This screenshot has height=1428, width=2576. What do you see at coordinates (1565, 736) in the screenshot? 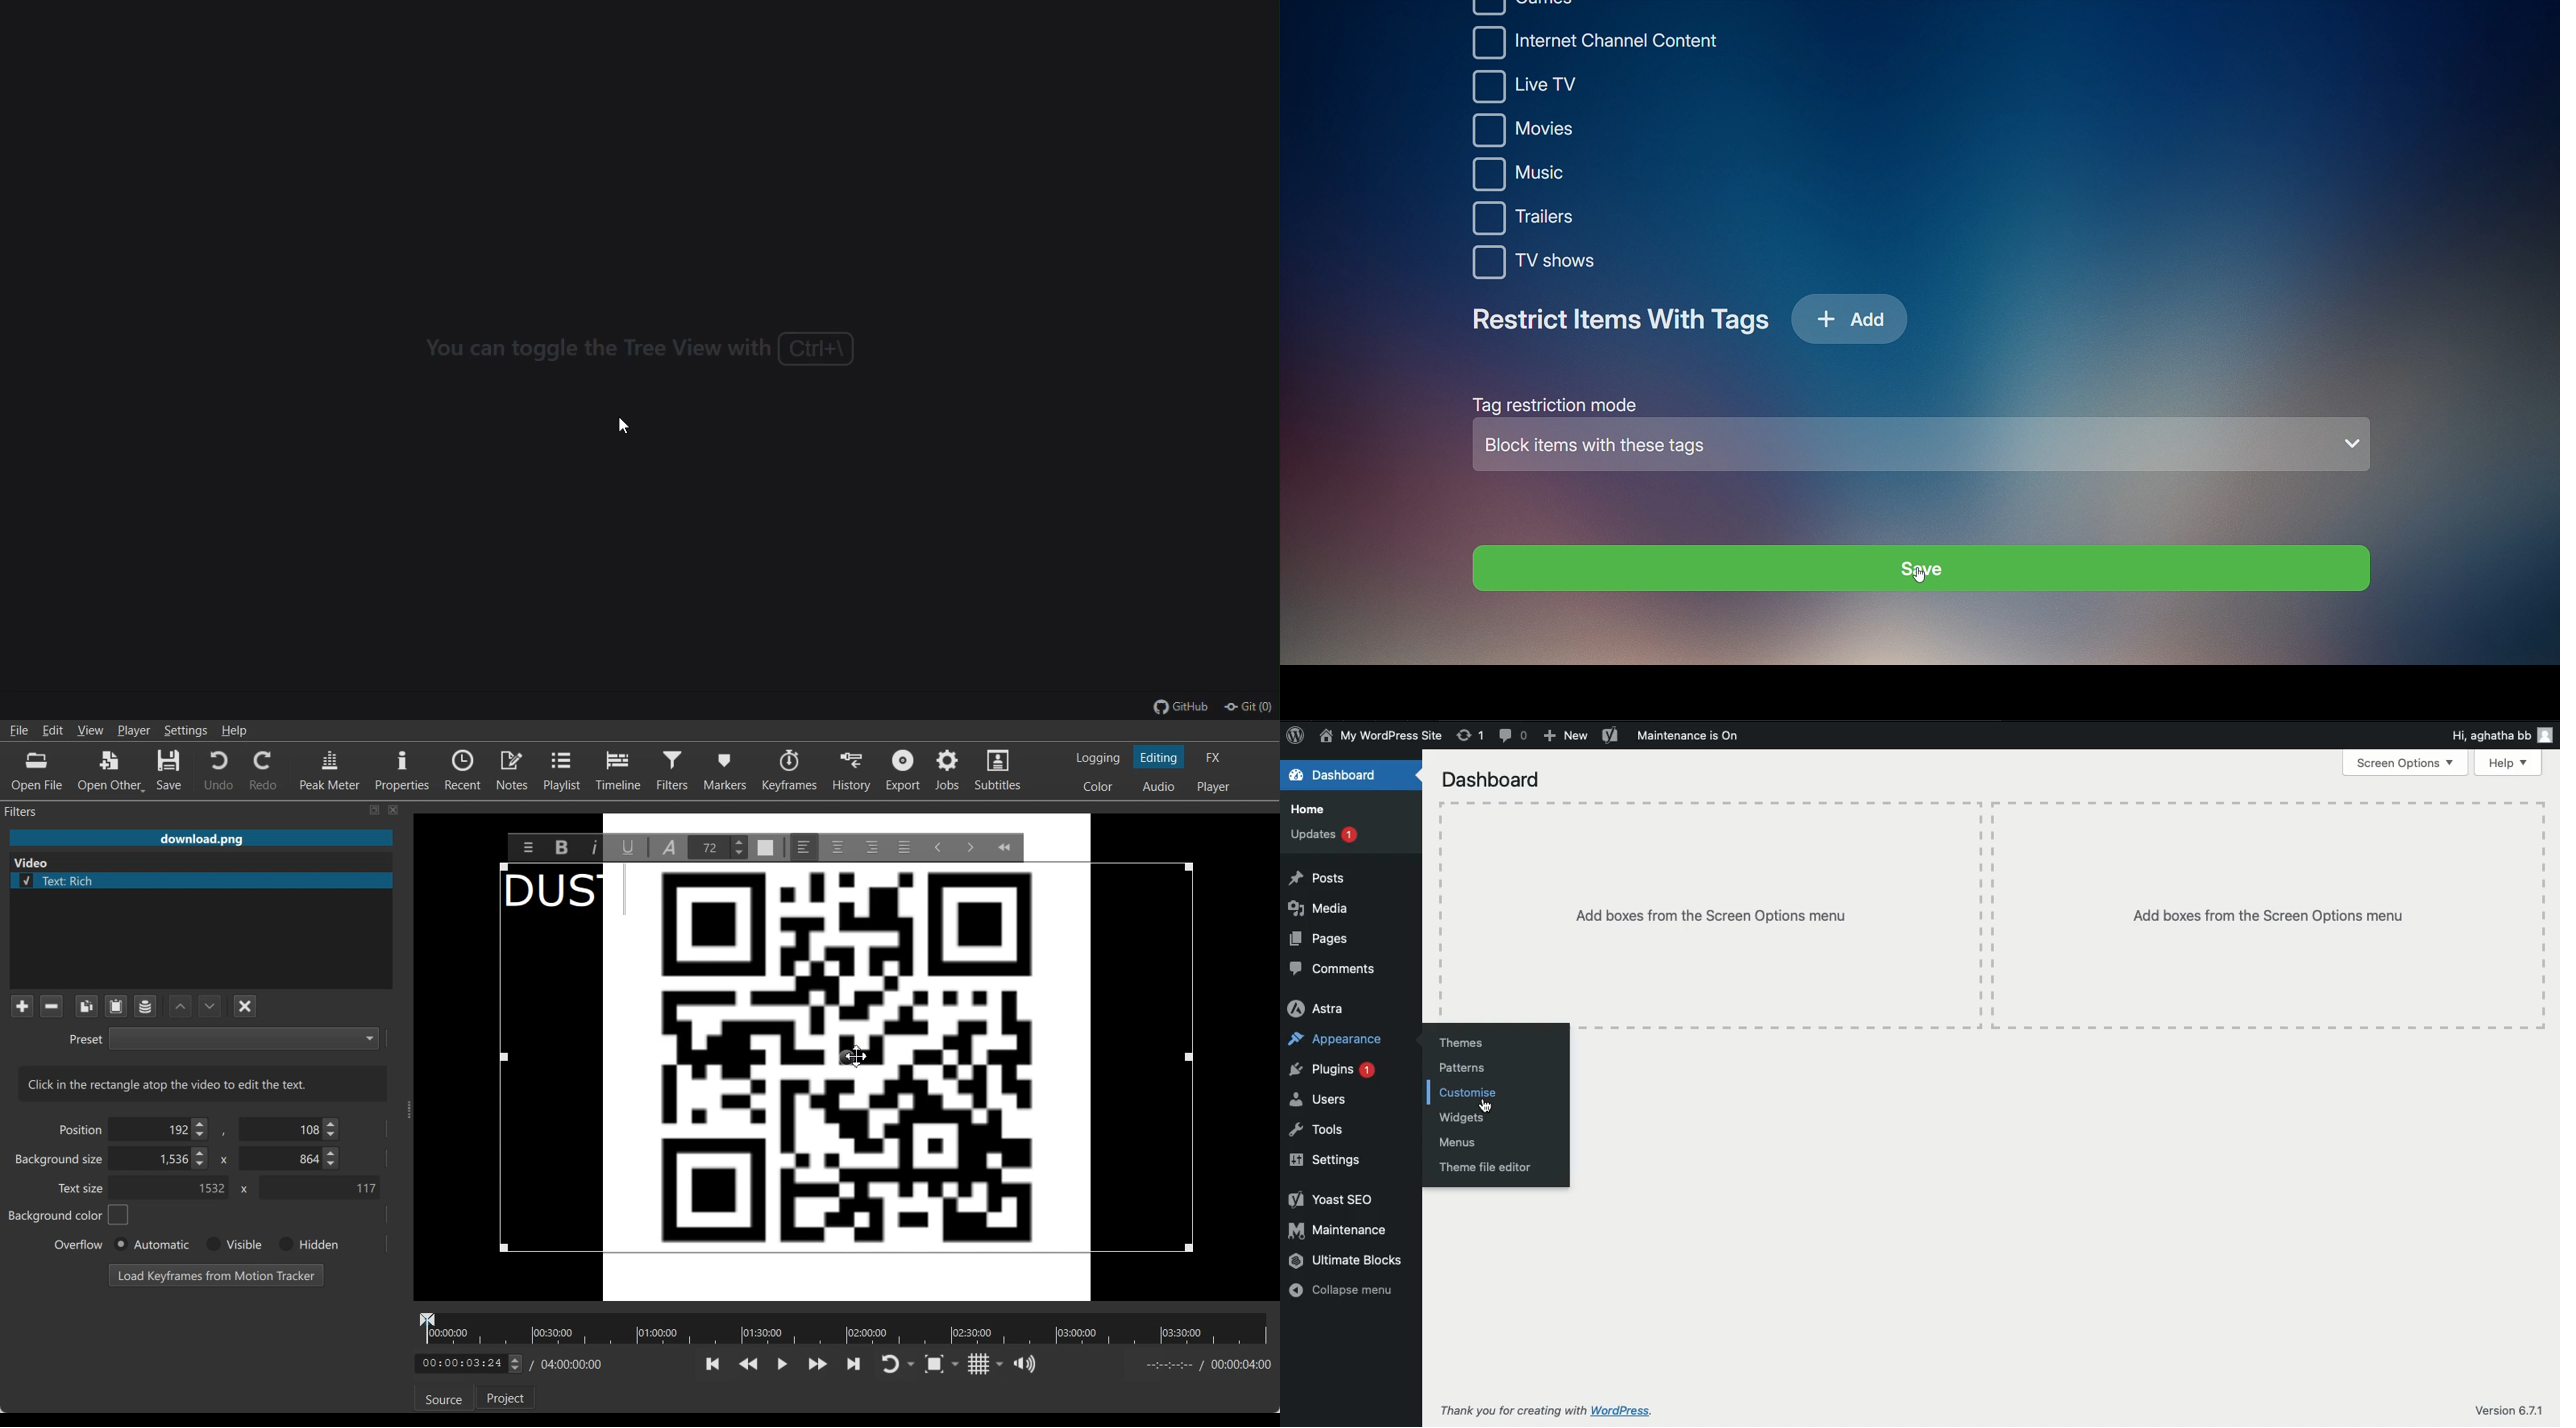
I see `New` at bounding box center [1565, 736].